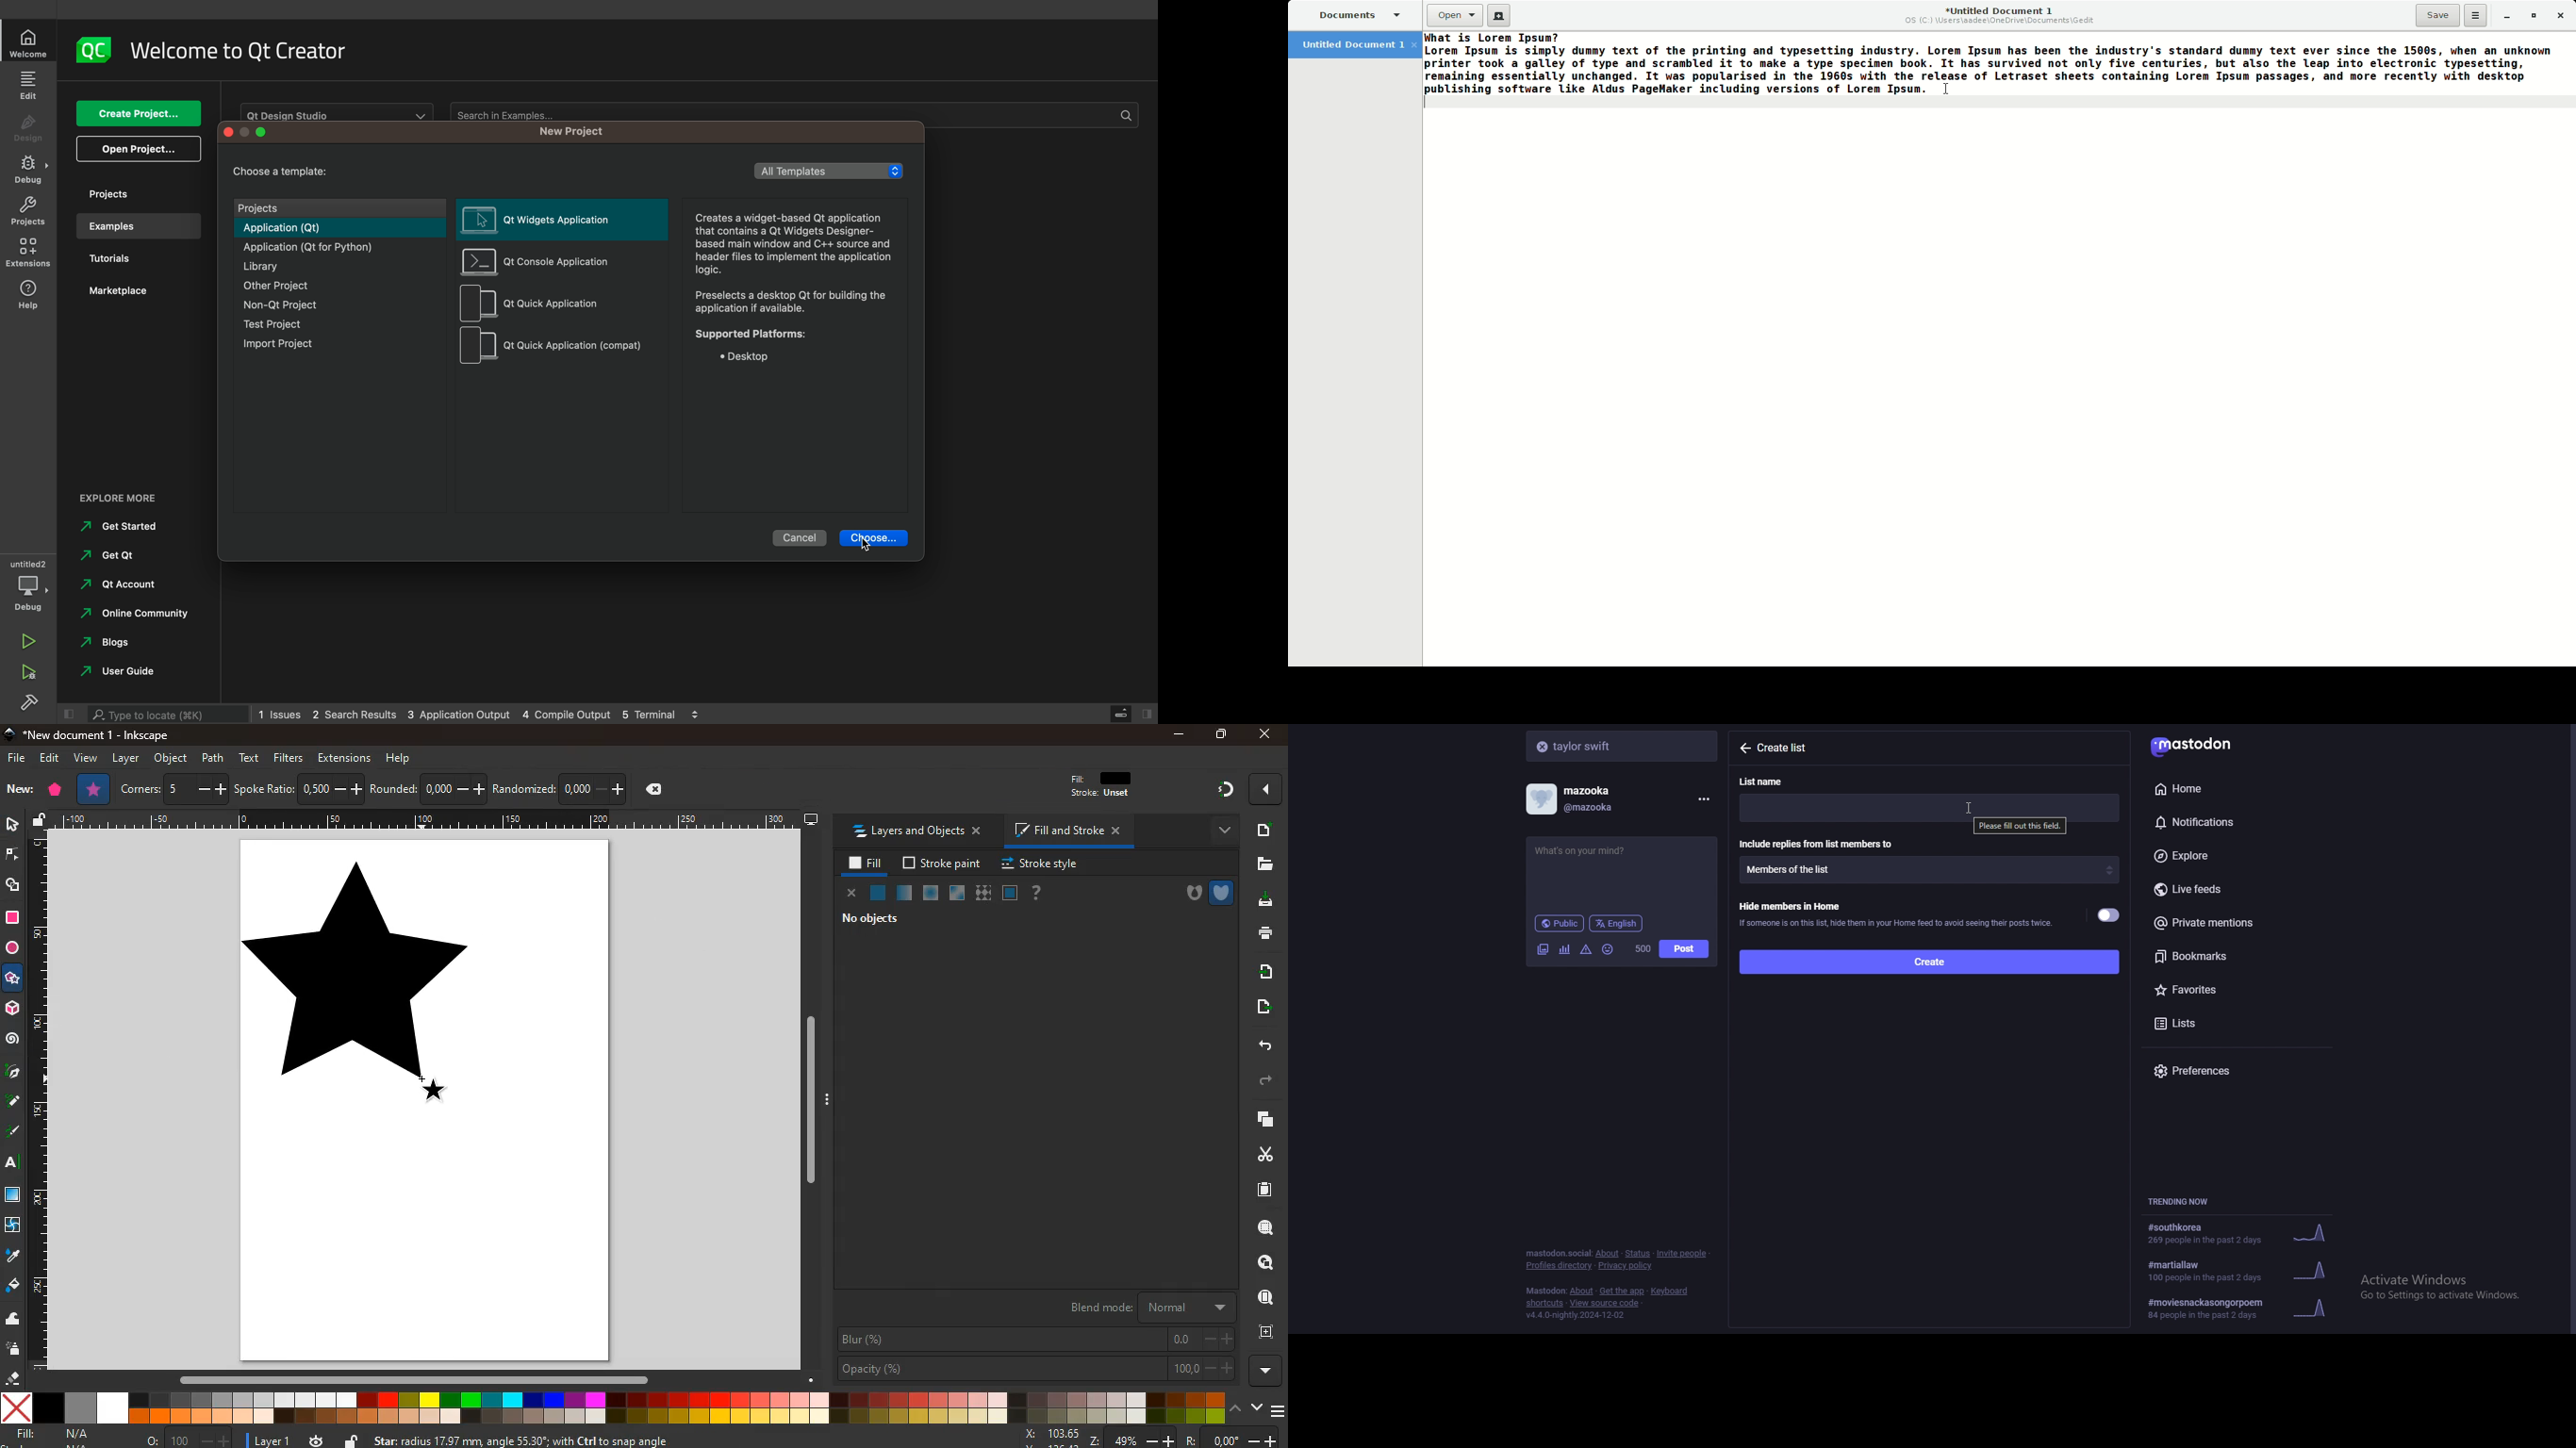  I want to click on Draw scale, so click(429, 821).